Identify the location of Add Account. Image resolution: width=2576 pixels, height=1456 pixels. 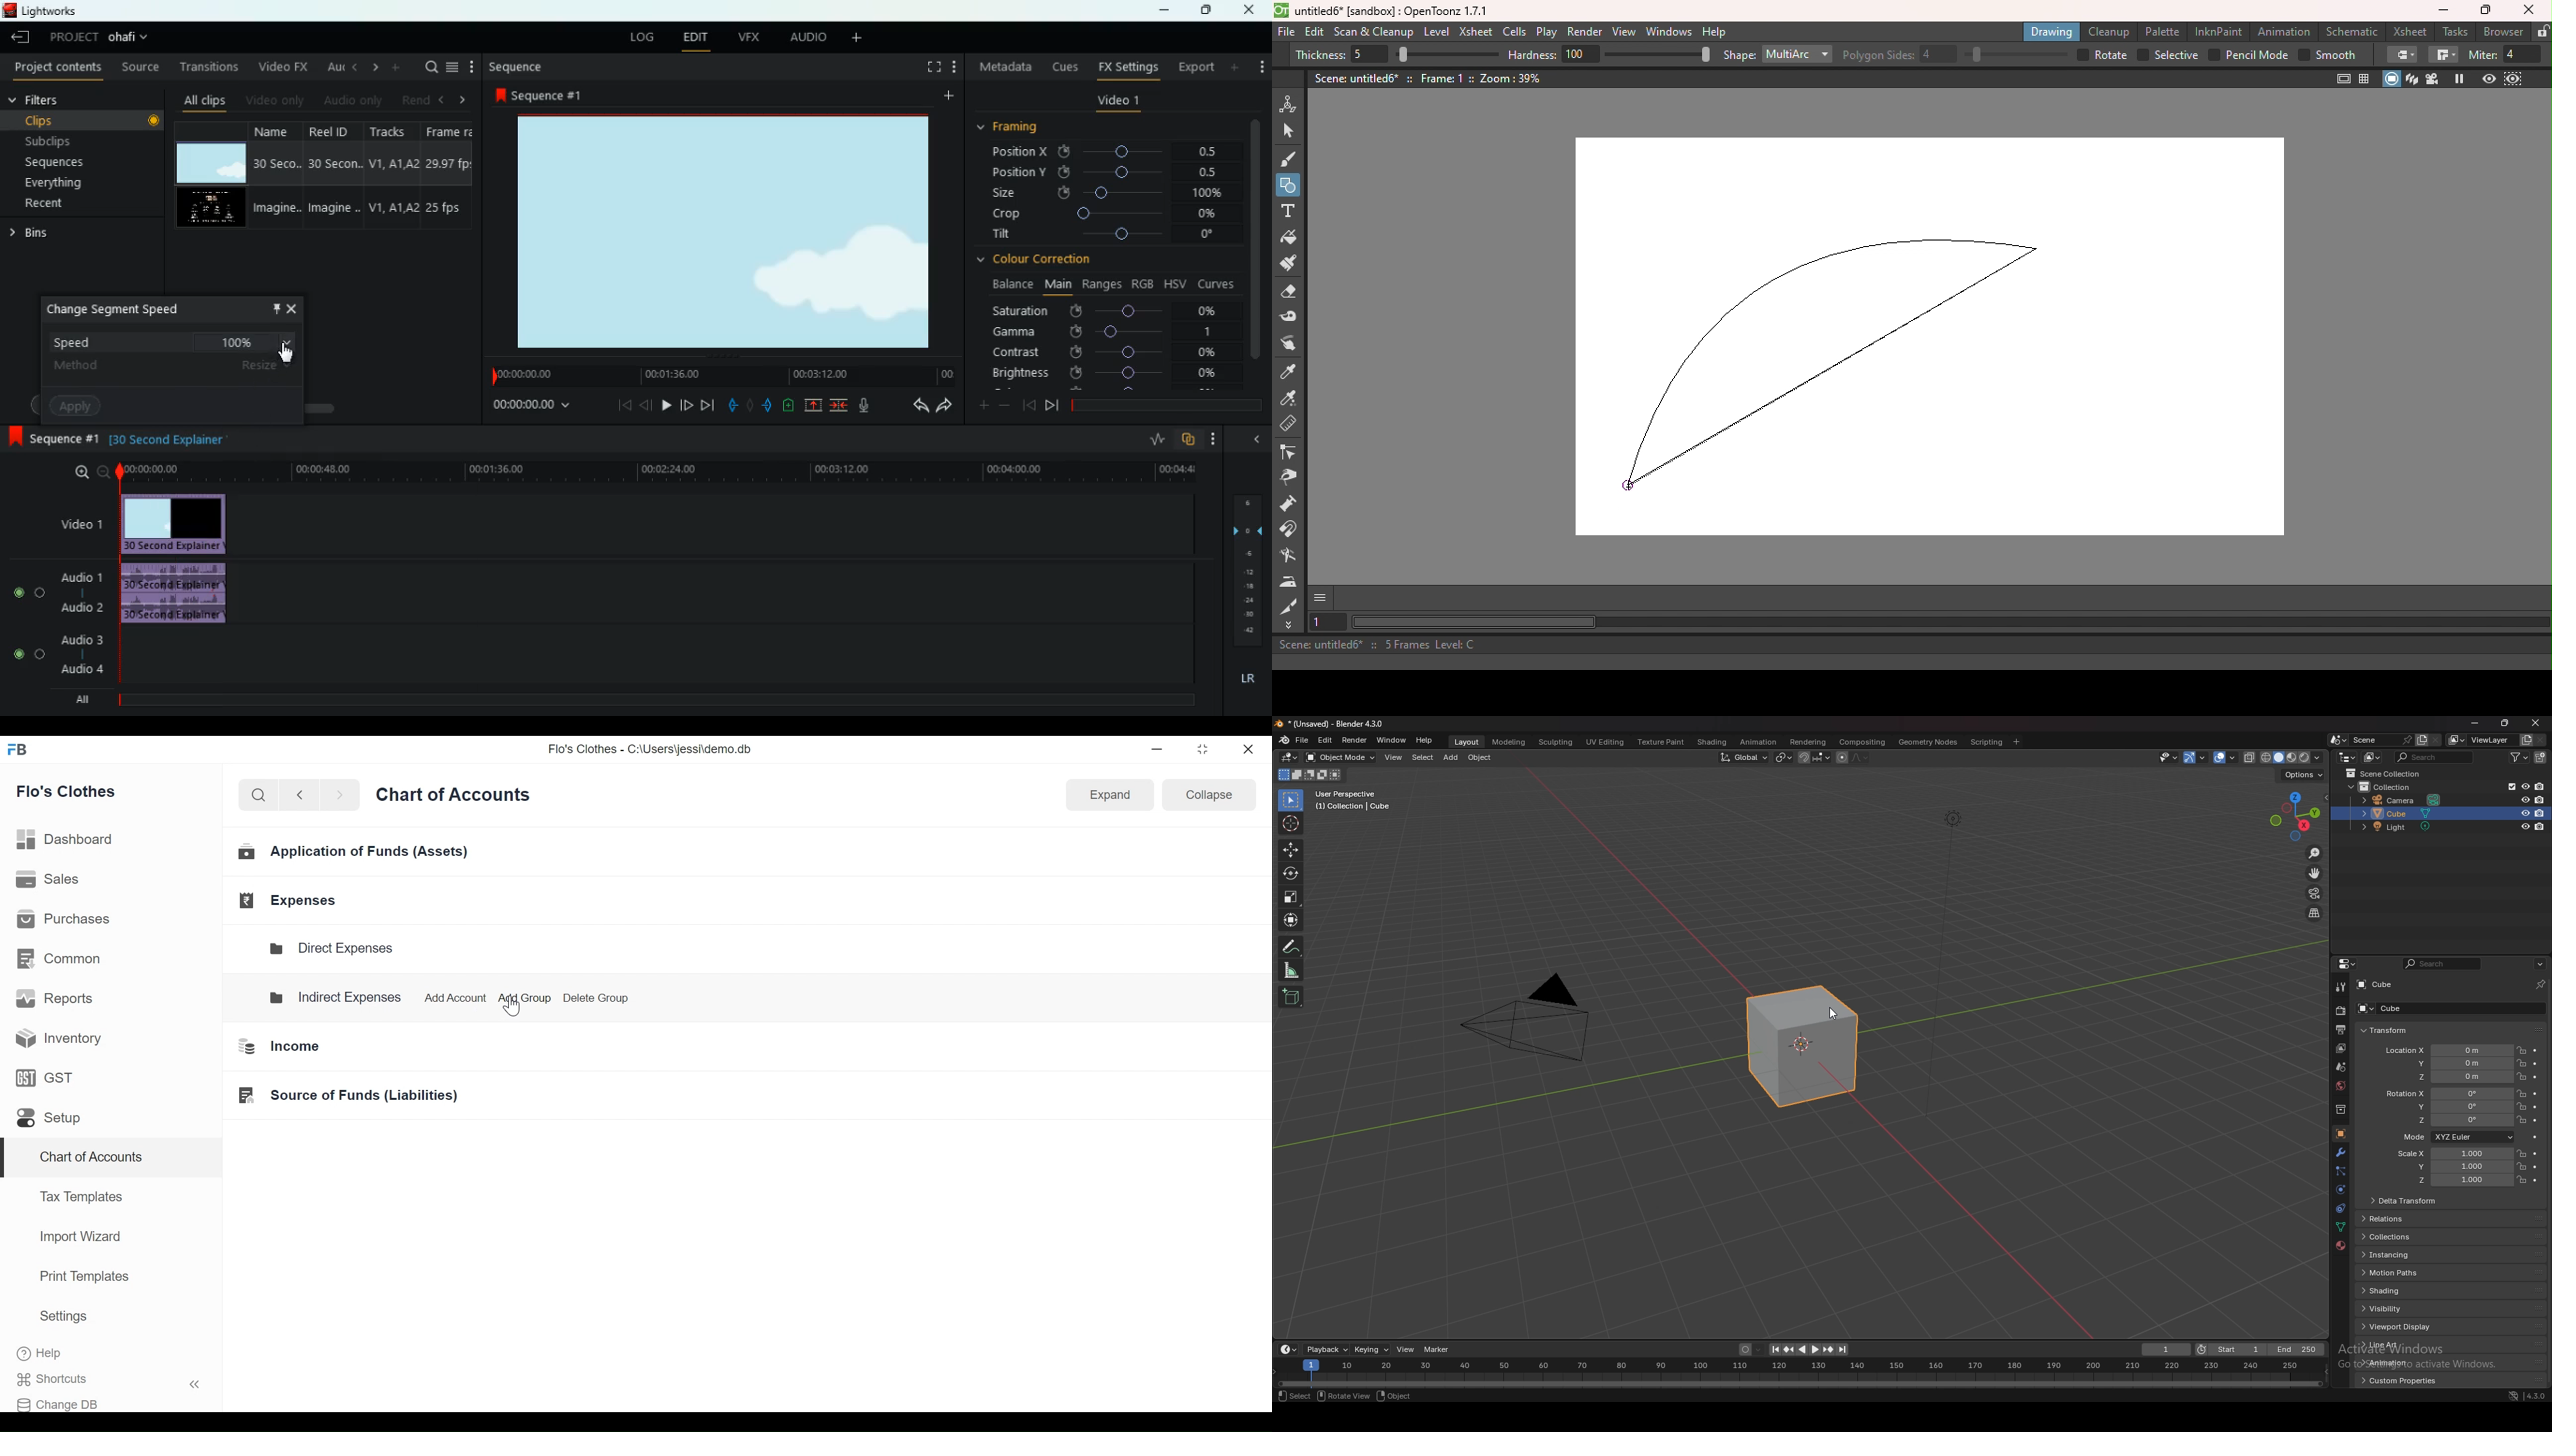
(452, 995).